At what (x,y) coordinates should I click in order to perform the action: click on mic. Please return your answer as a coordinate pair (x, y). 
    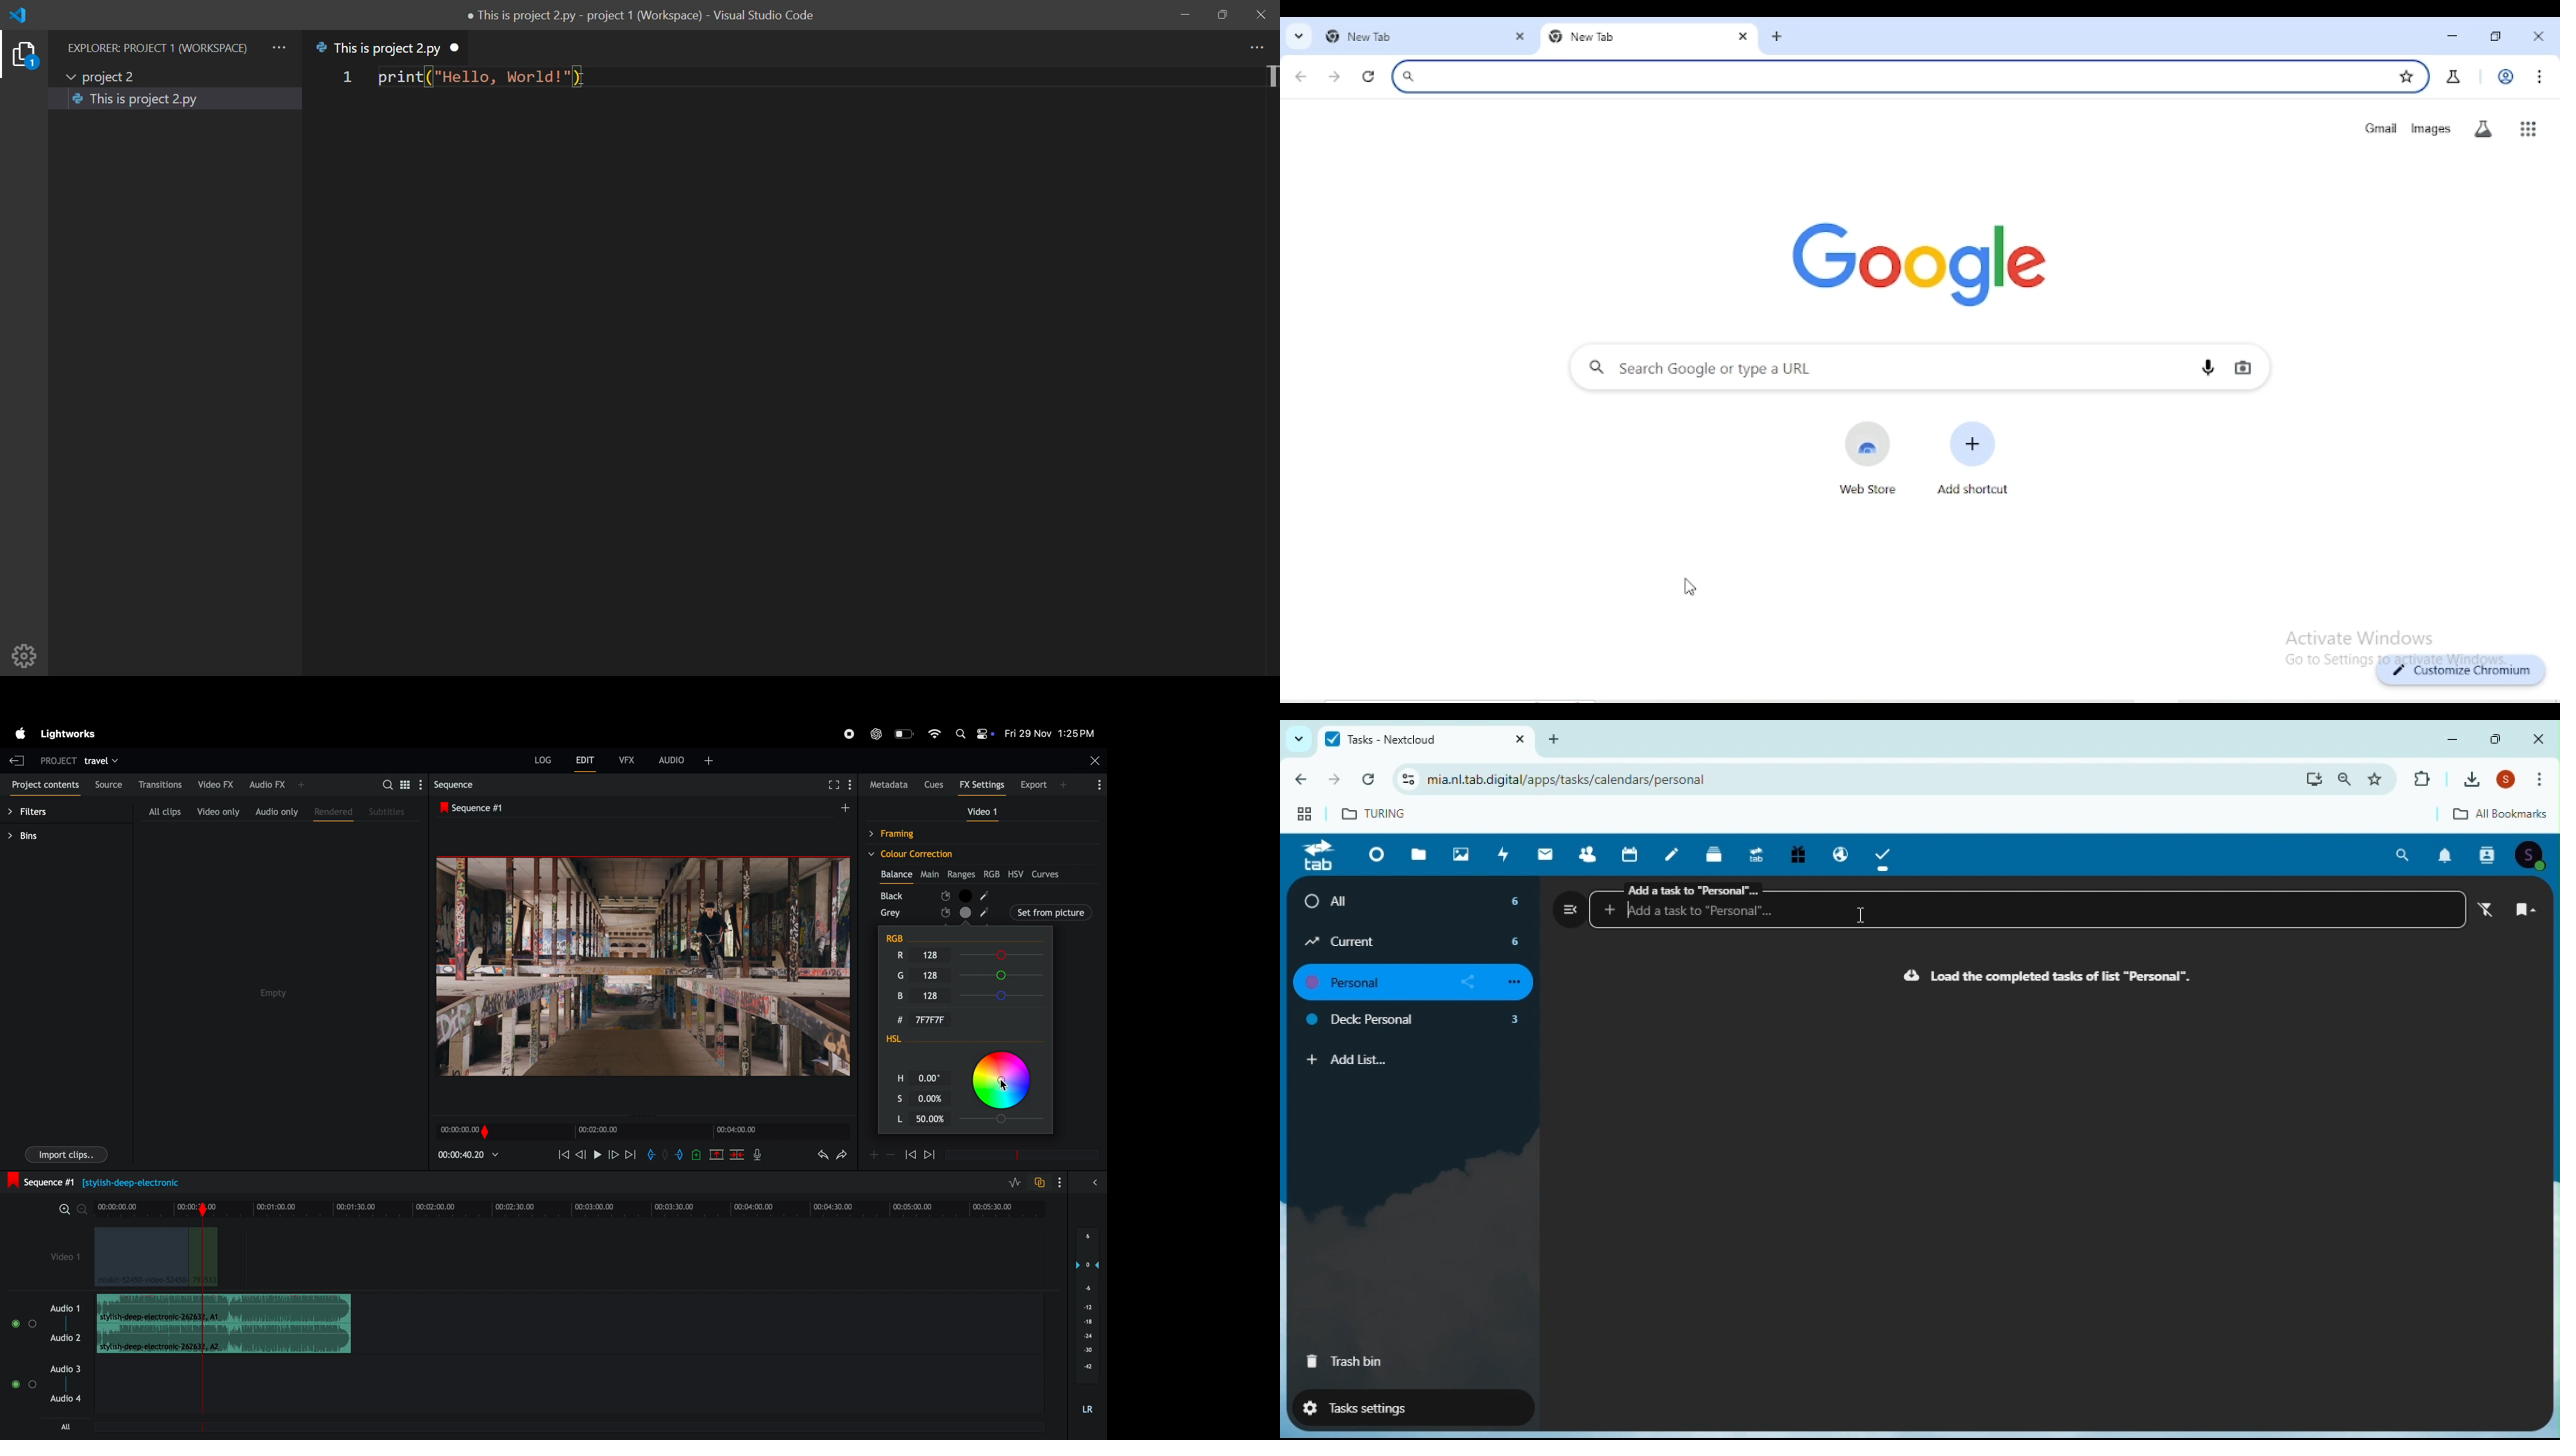
    Looking at the image, I should click on (760, 1155).